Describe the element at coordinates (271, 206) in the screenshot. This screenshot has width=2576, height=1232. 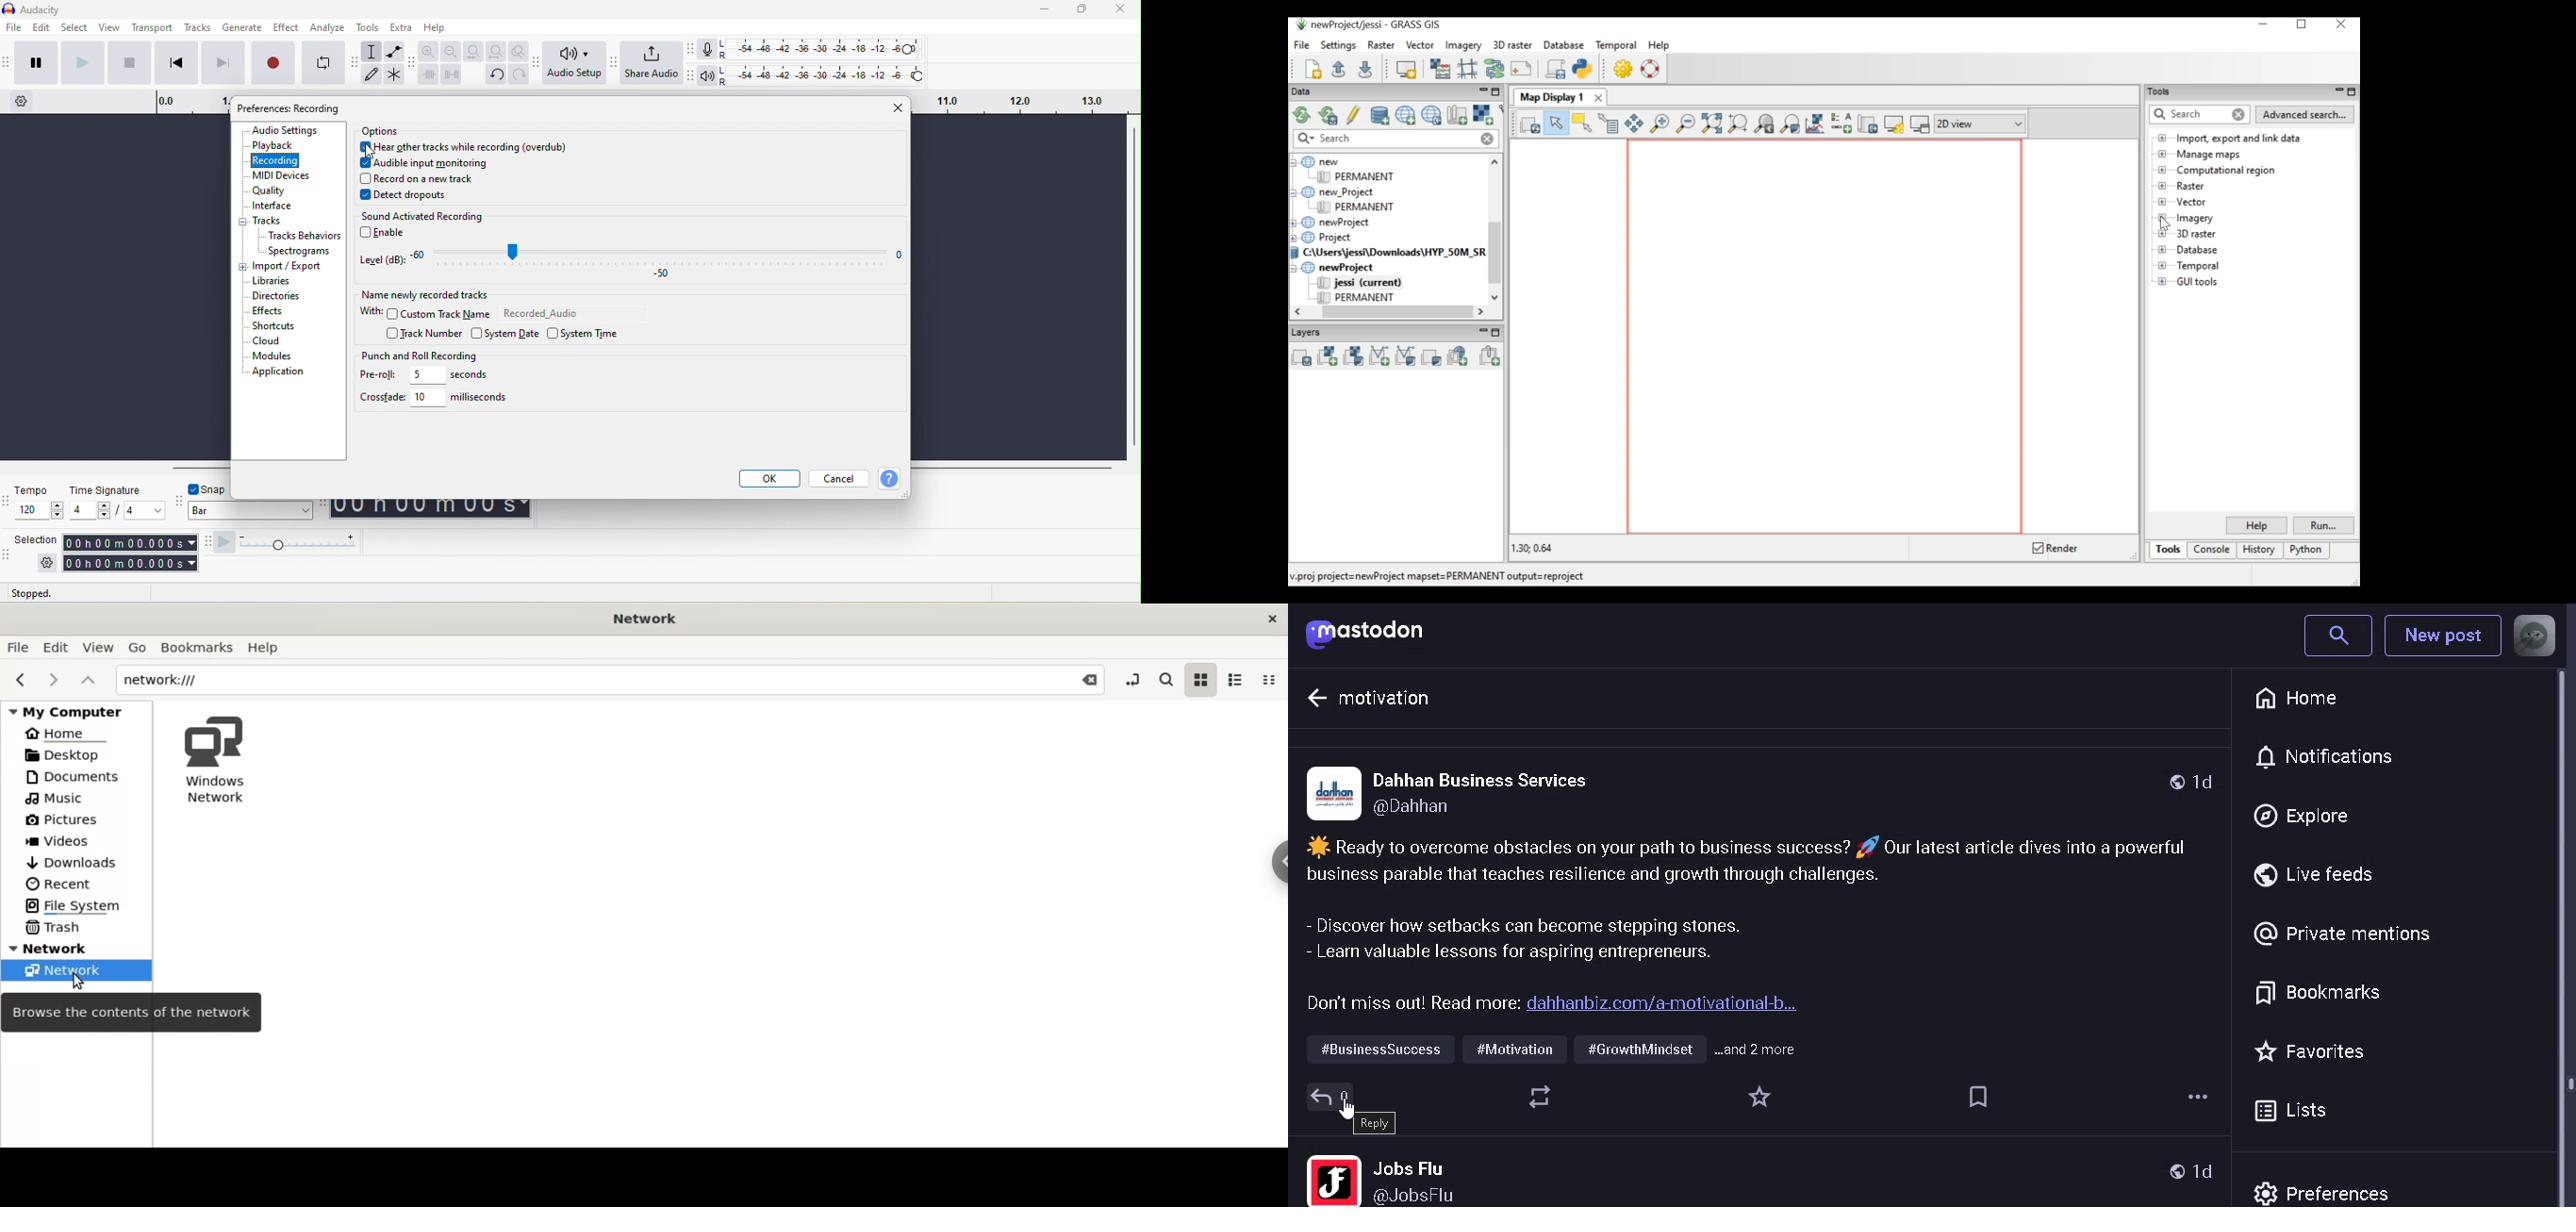
I see `interface` at that location.